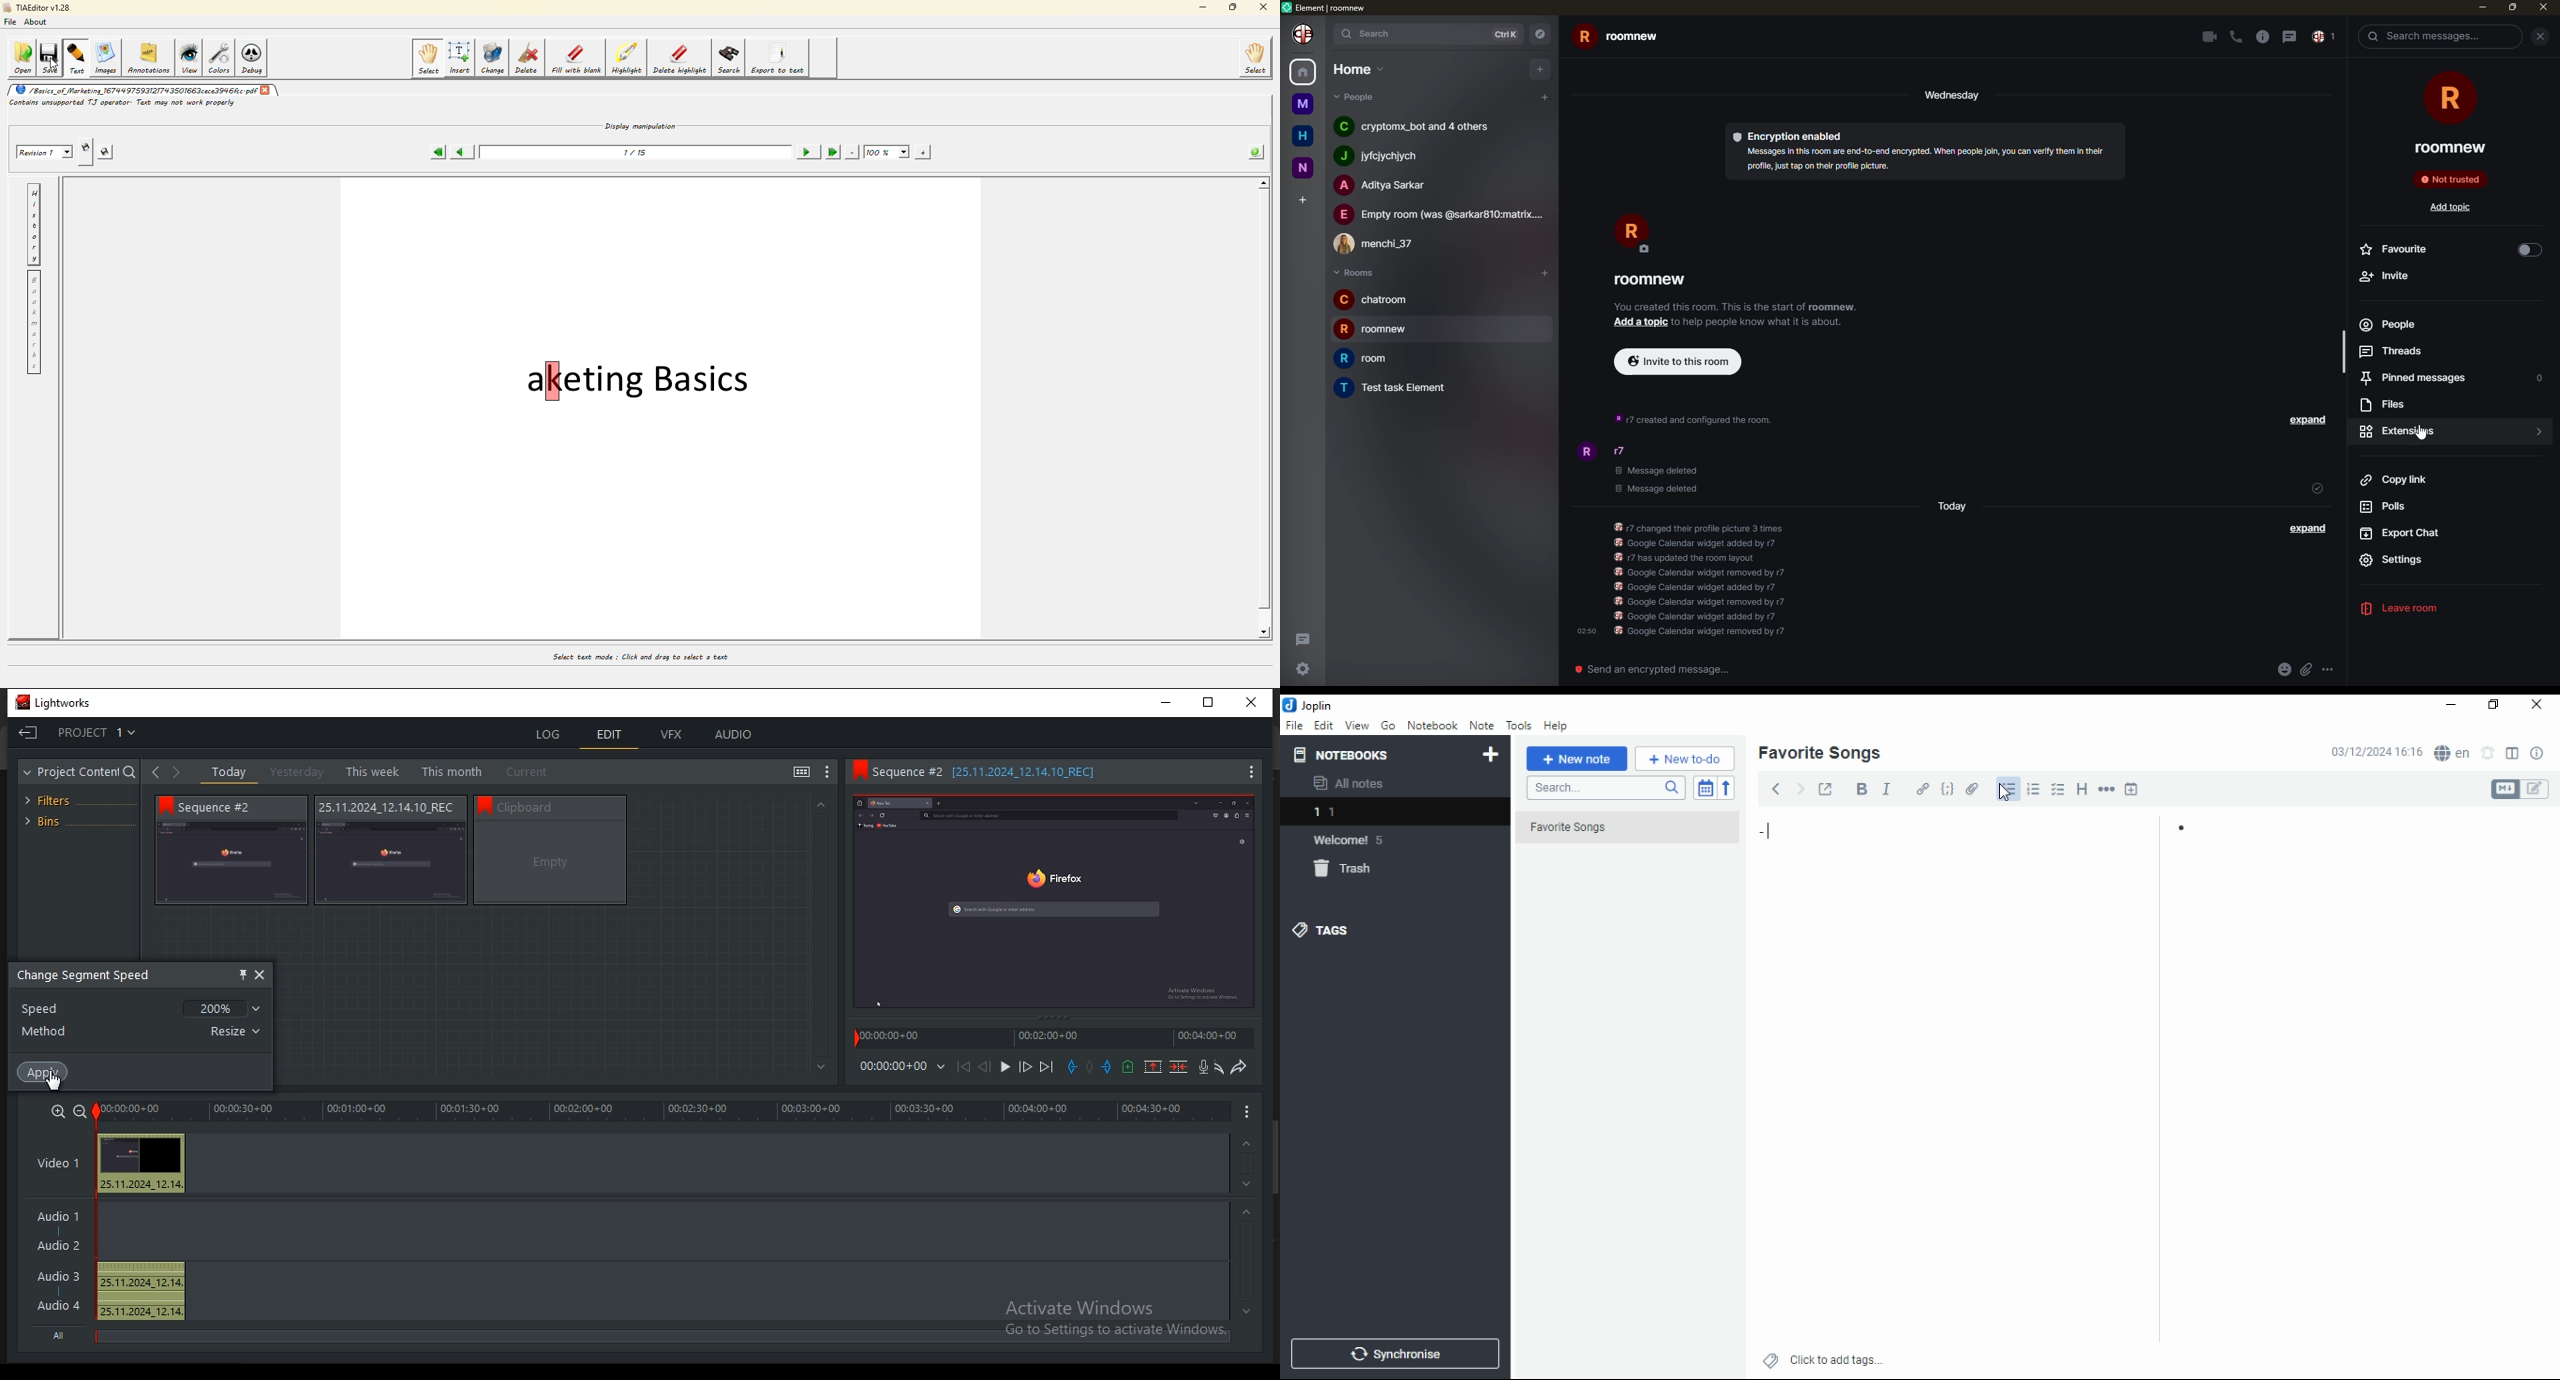 The image size is (2576, 1400). What do you see at coordinates (2338, 351) in the screenshot?
I see `scrollbar` at bounding box center [2338, 351].